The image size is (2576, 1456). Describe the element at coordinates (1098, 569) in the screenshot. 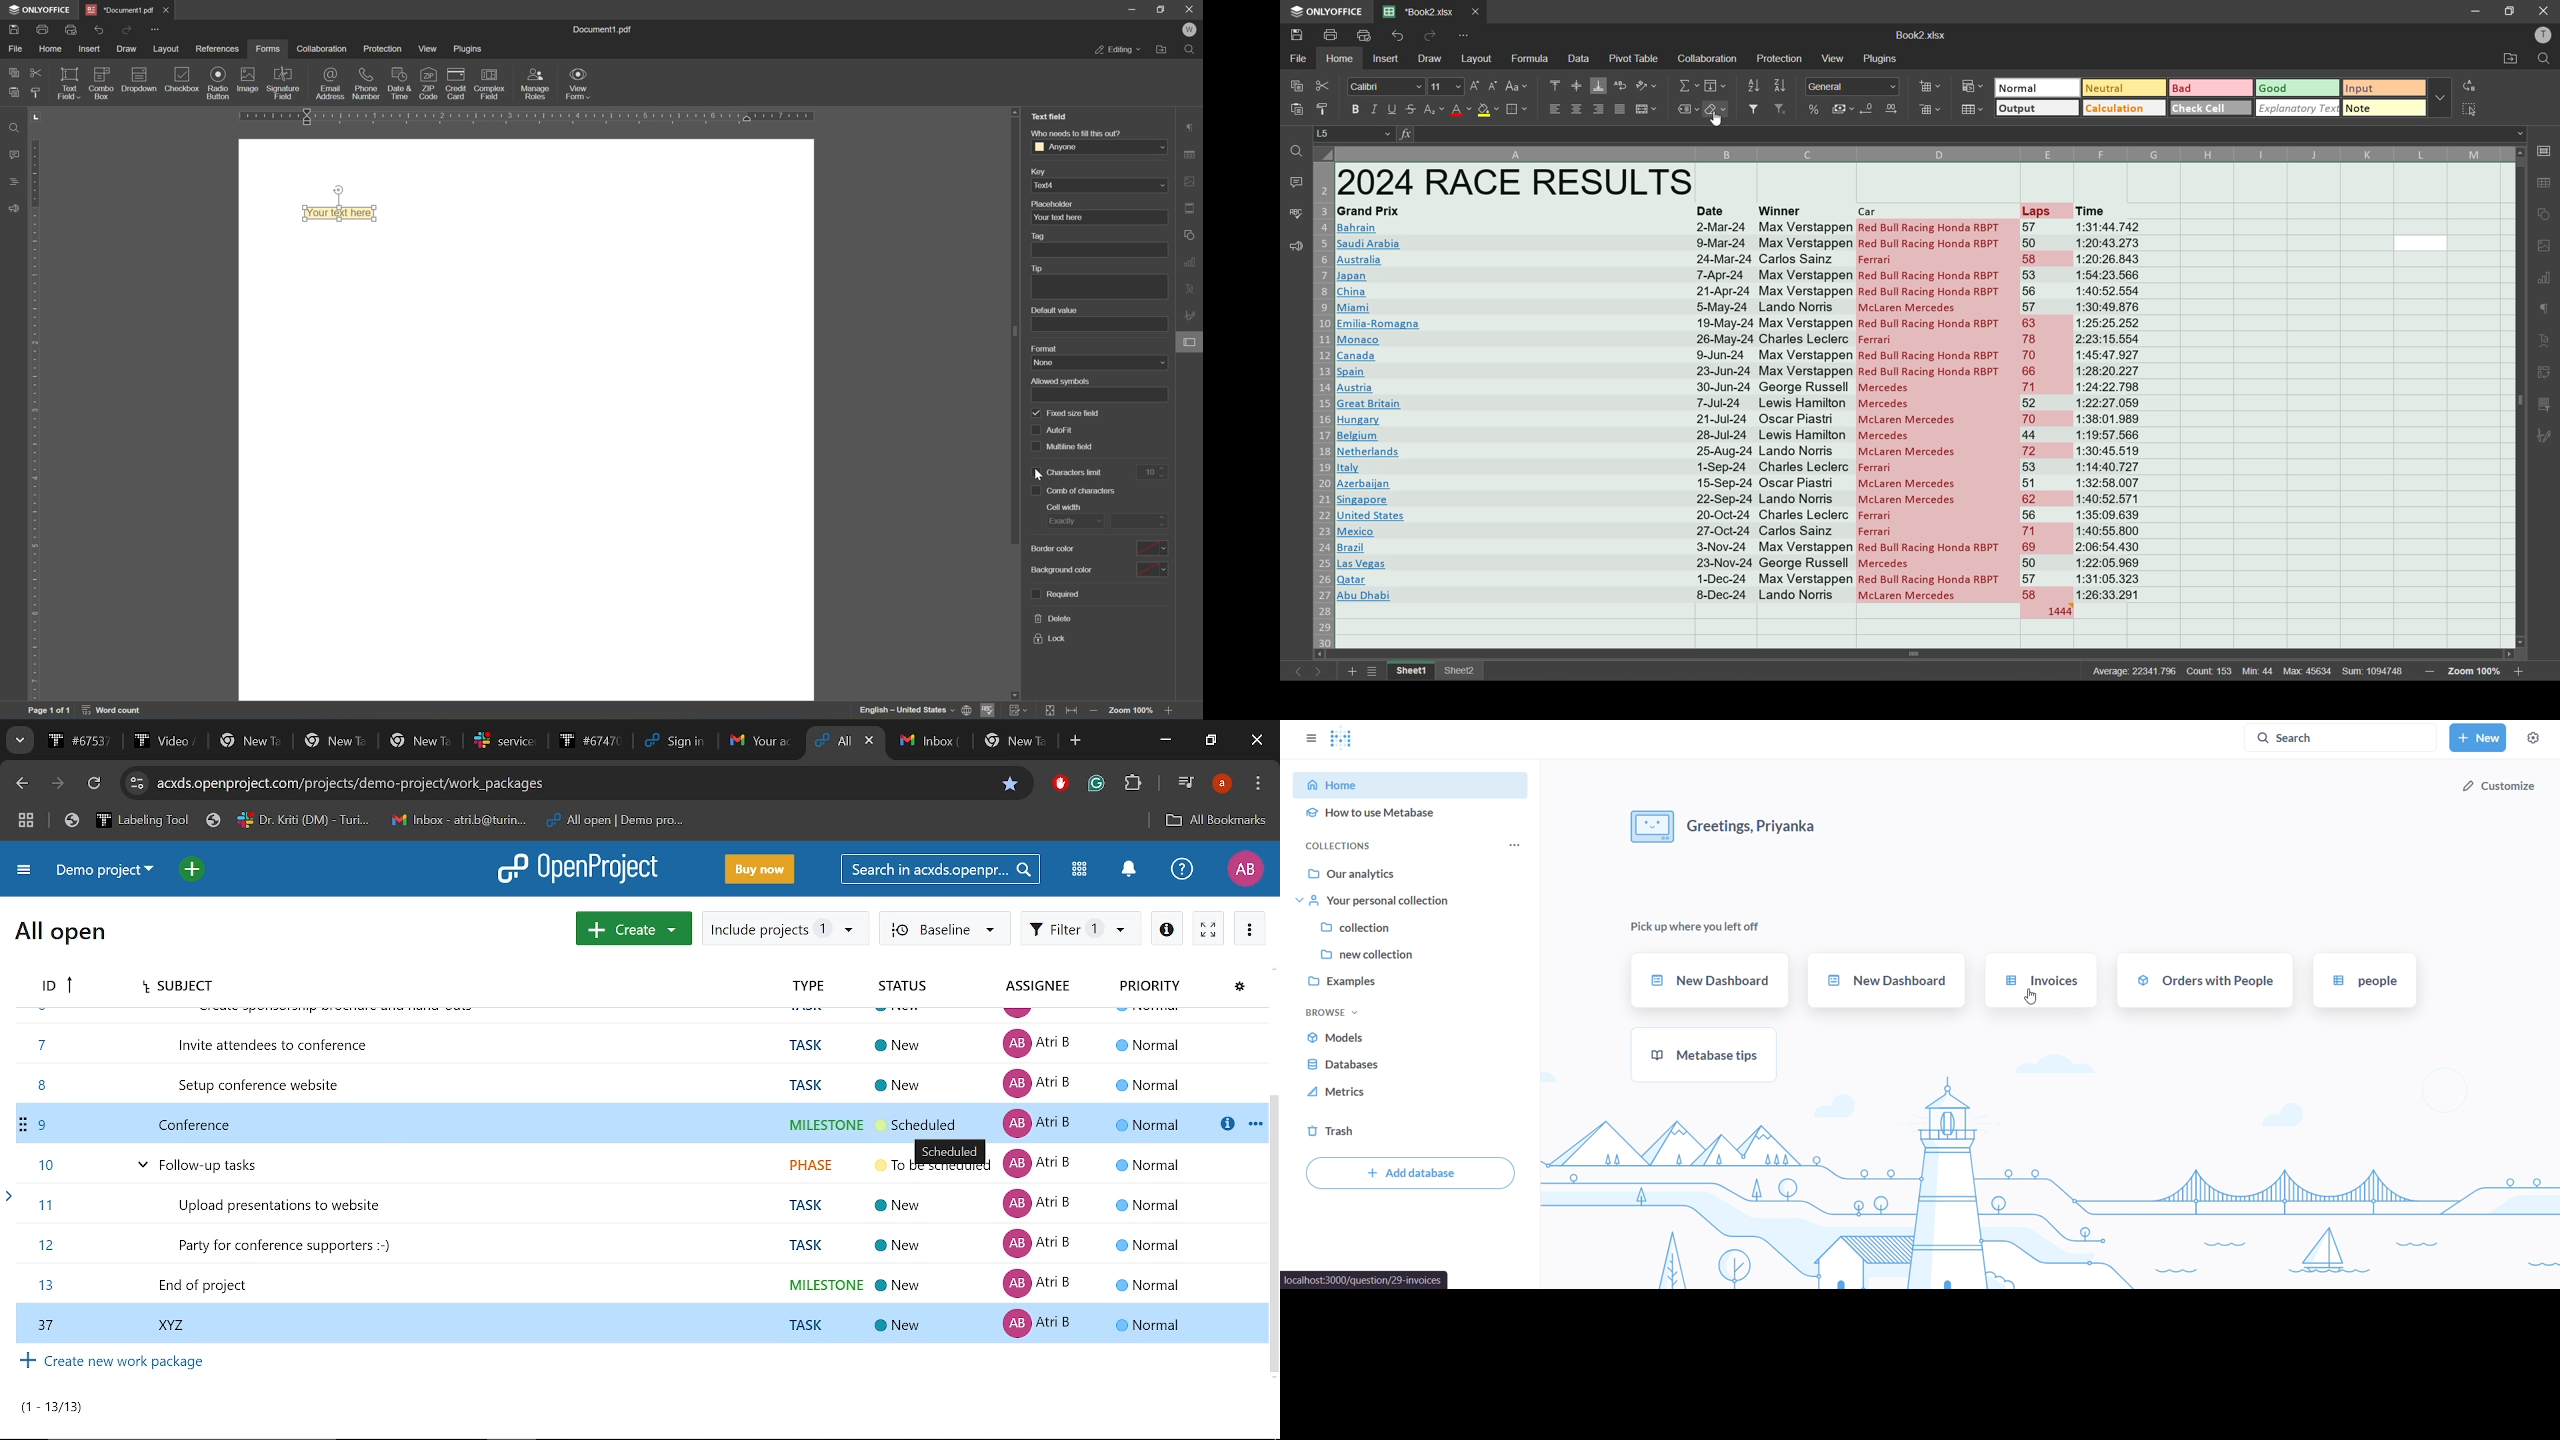

I see `background color` at that location.